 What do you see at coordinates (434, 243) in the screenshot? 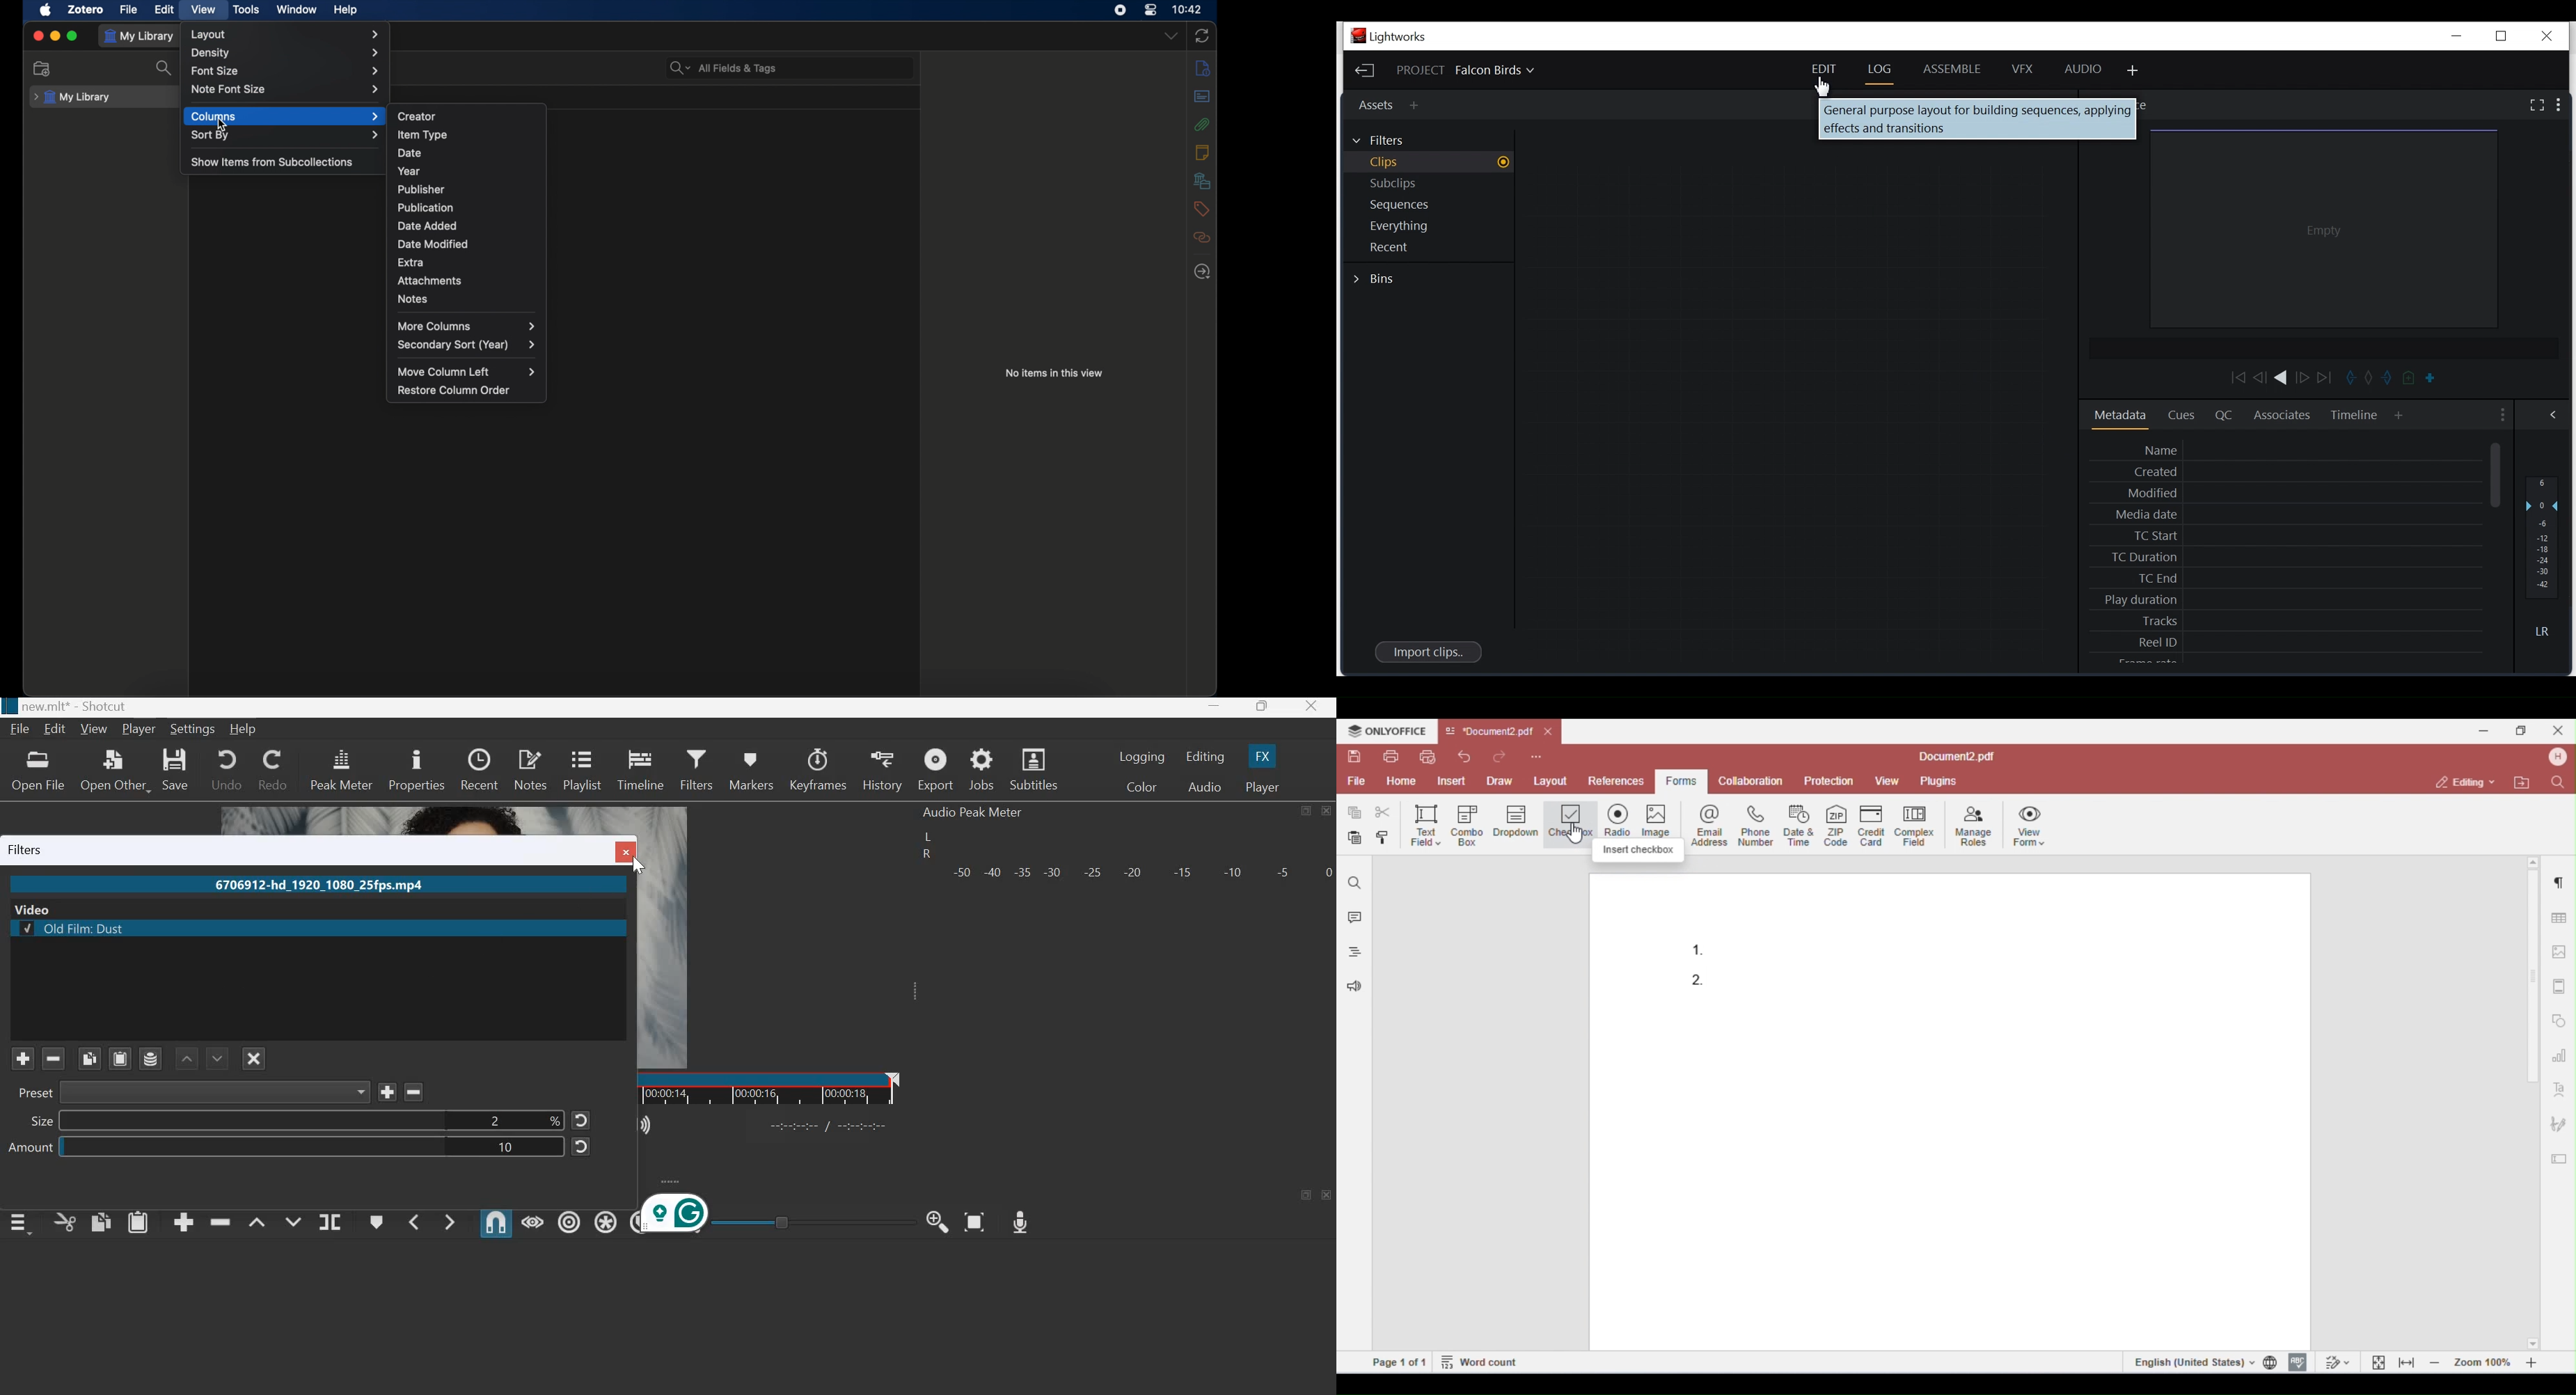
I see `date modified` at bounding box center [434, 243].